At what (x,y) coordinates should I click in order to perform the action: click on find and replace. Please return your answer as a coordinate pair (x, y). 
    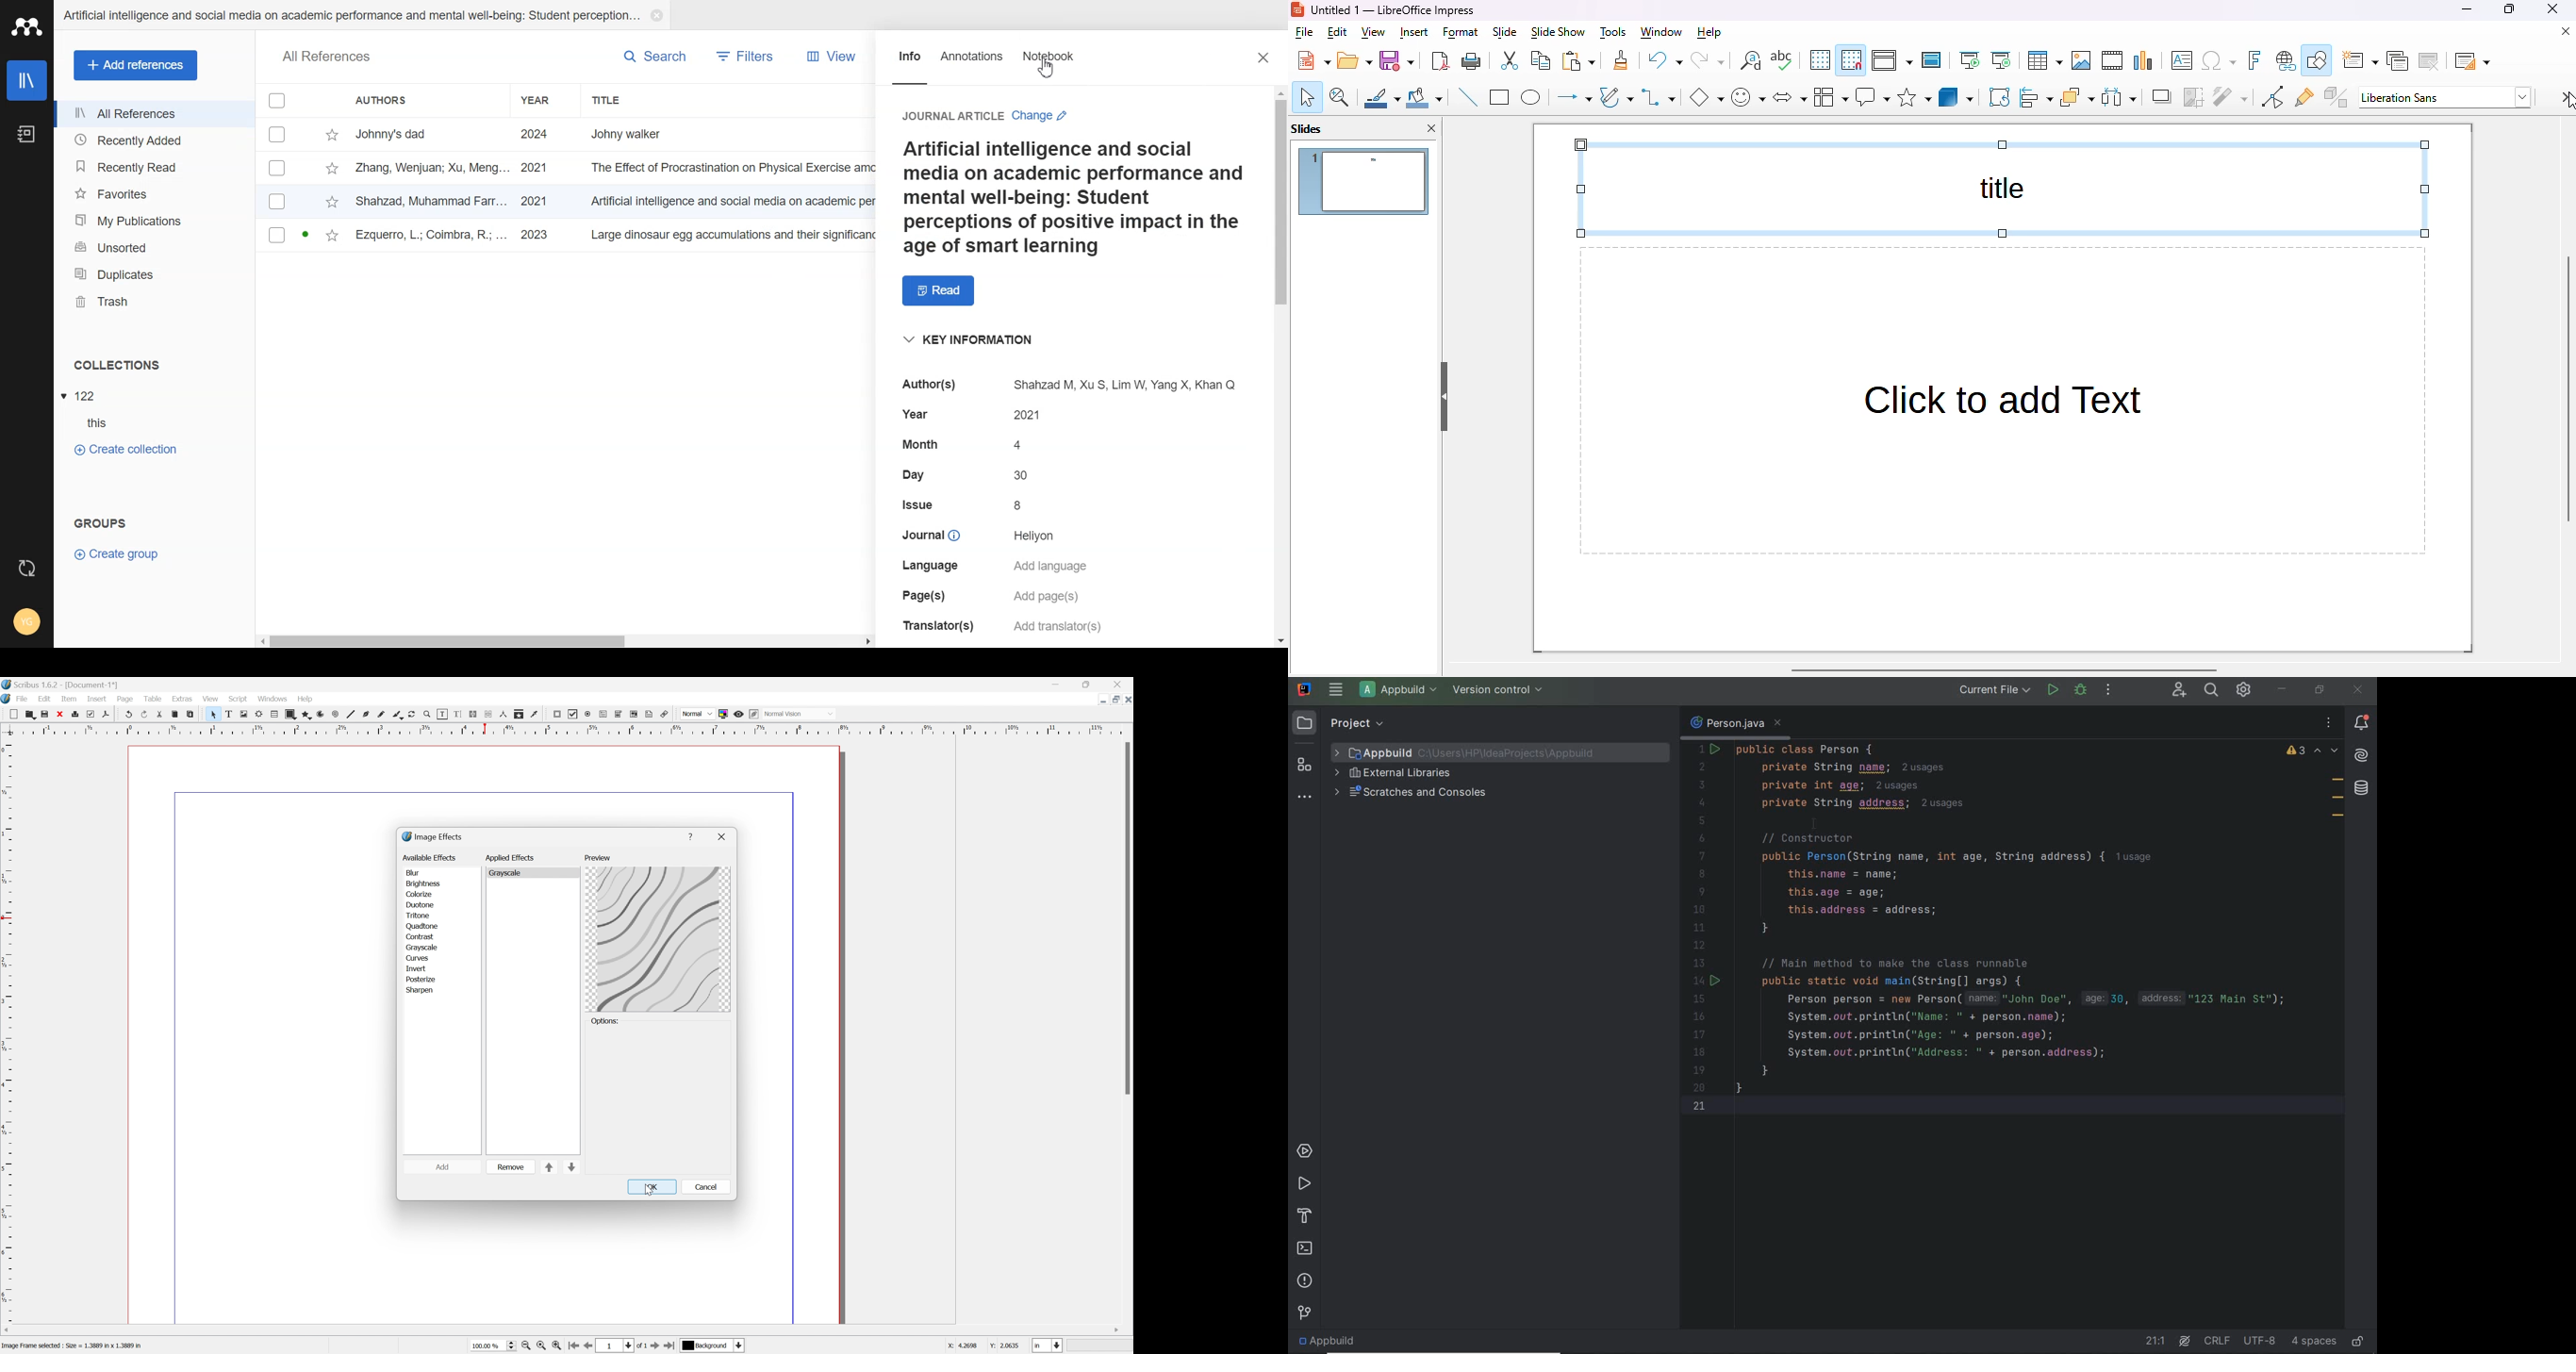
    Looking at the image, I should click on (1751, 60).